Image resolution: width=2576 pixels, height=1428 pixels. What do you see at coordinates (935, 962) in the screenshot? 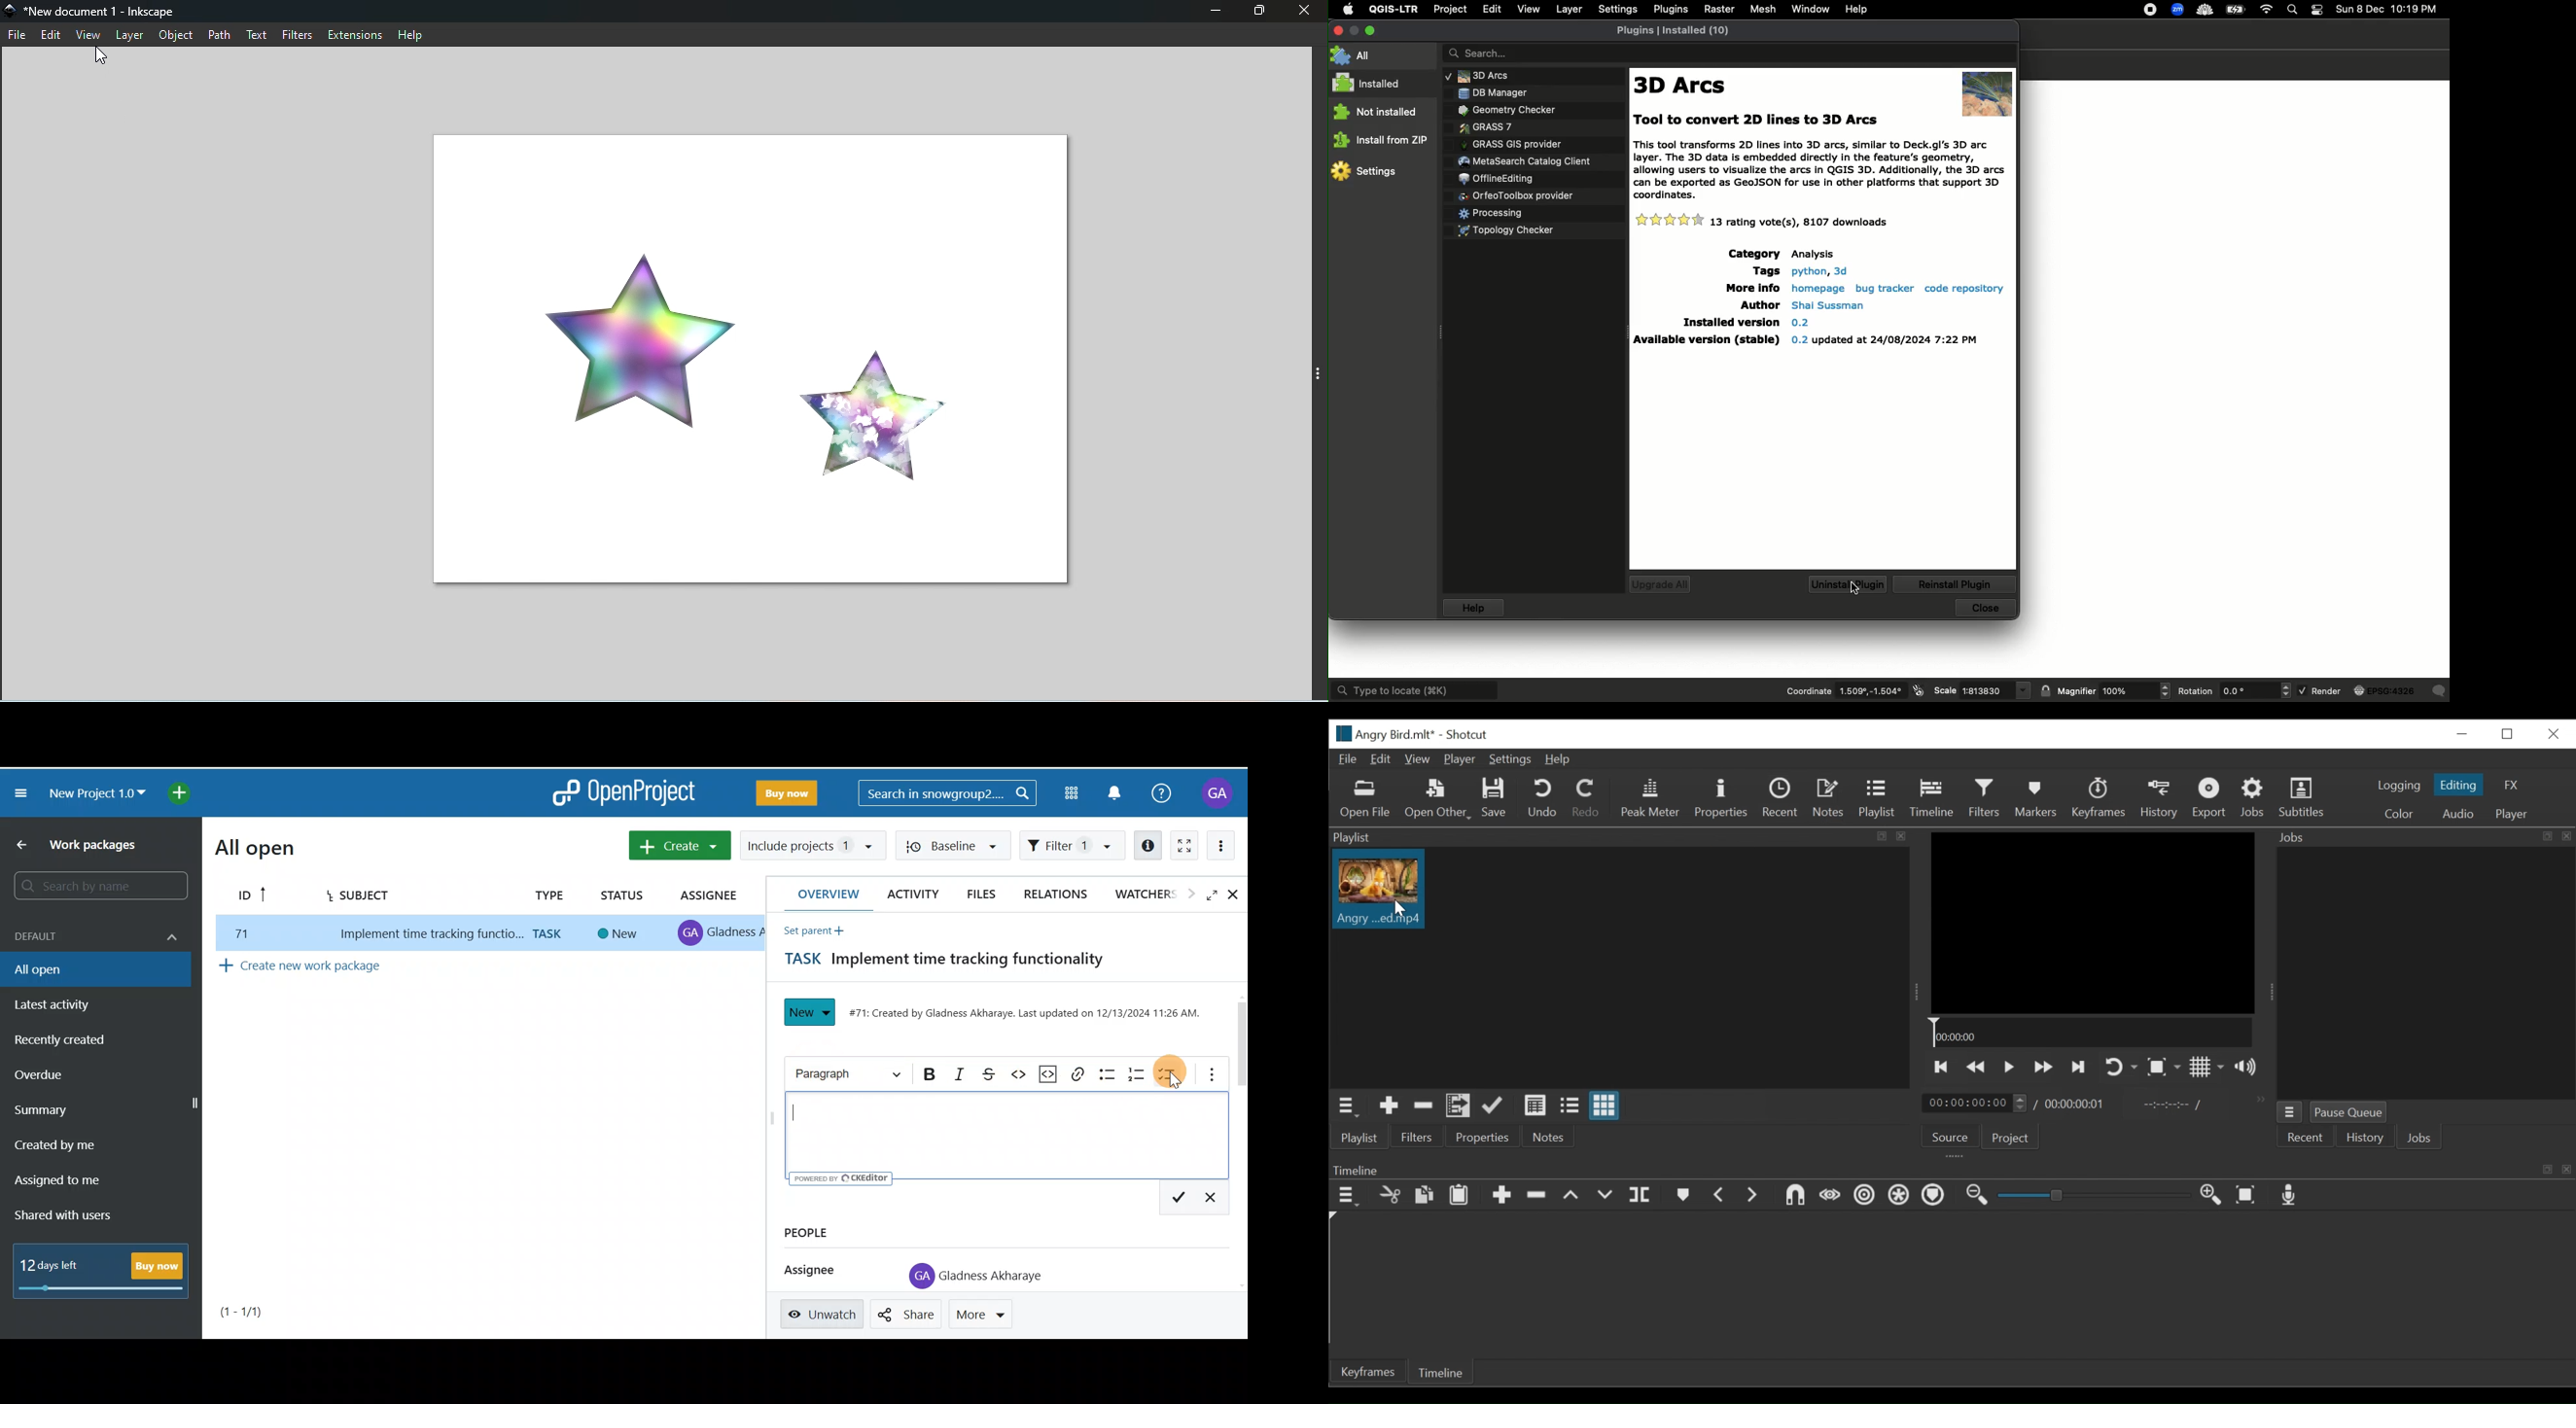
I see `Task title` at bounding box center [935, 962].